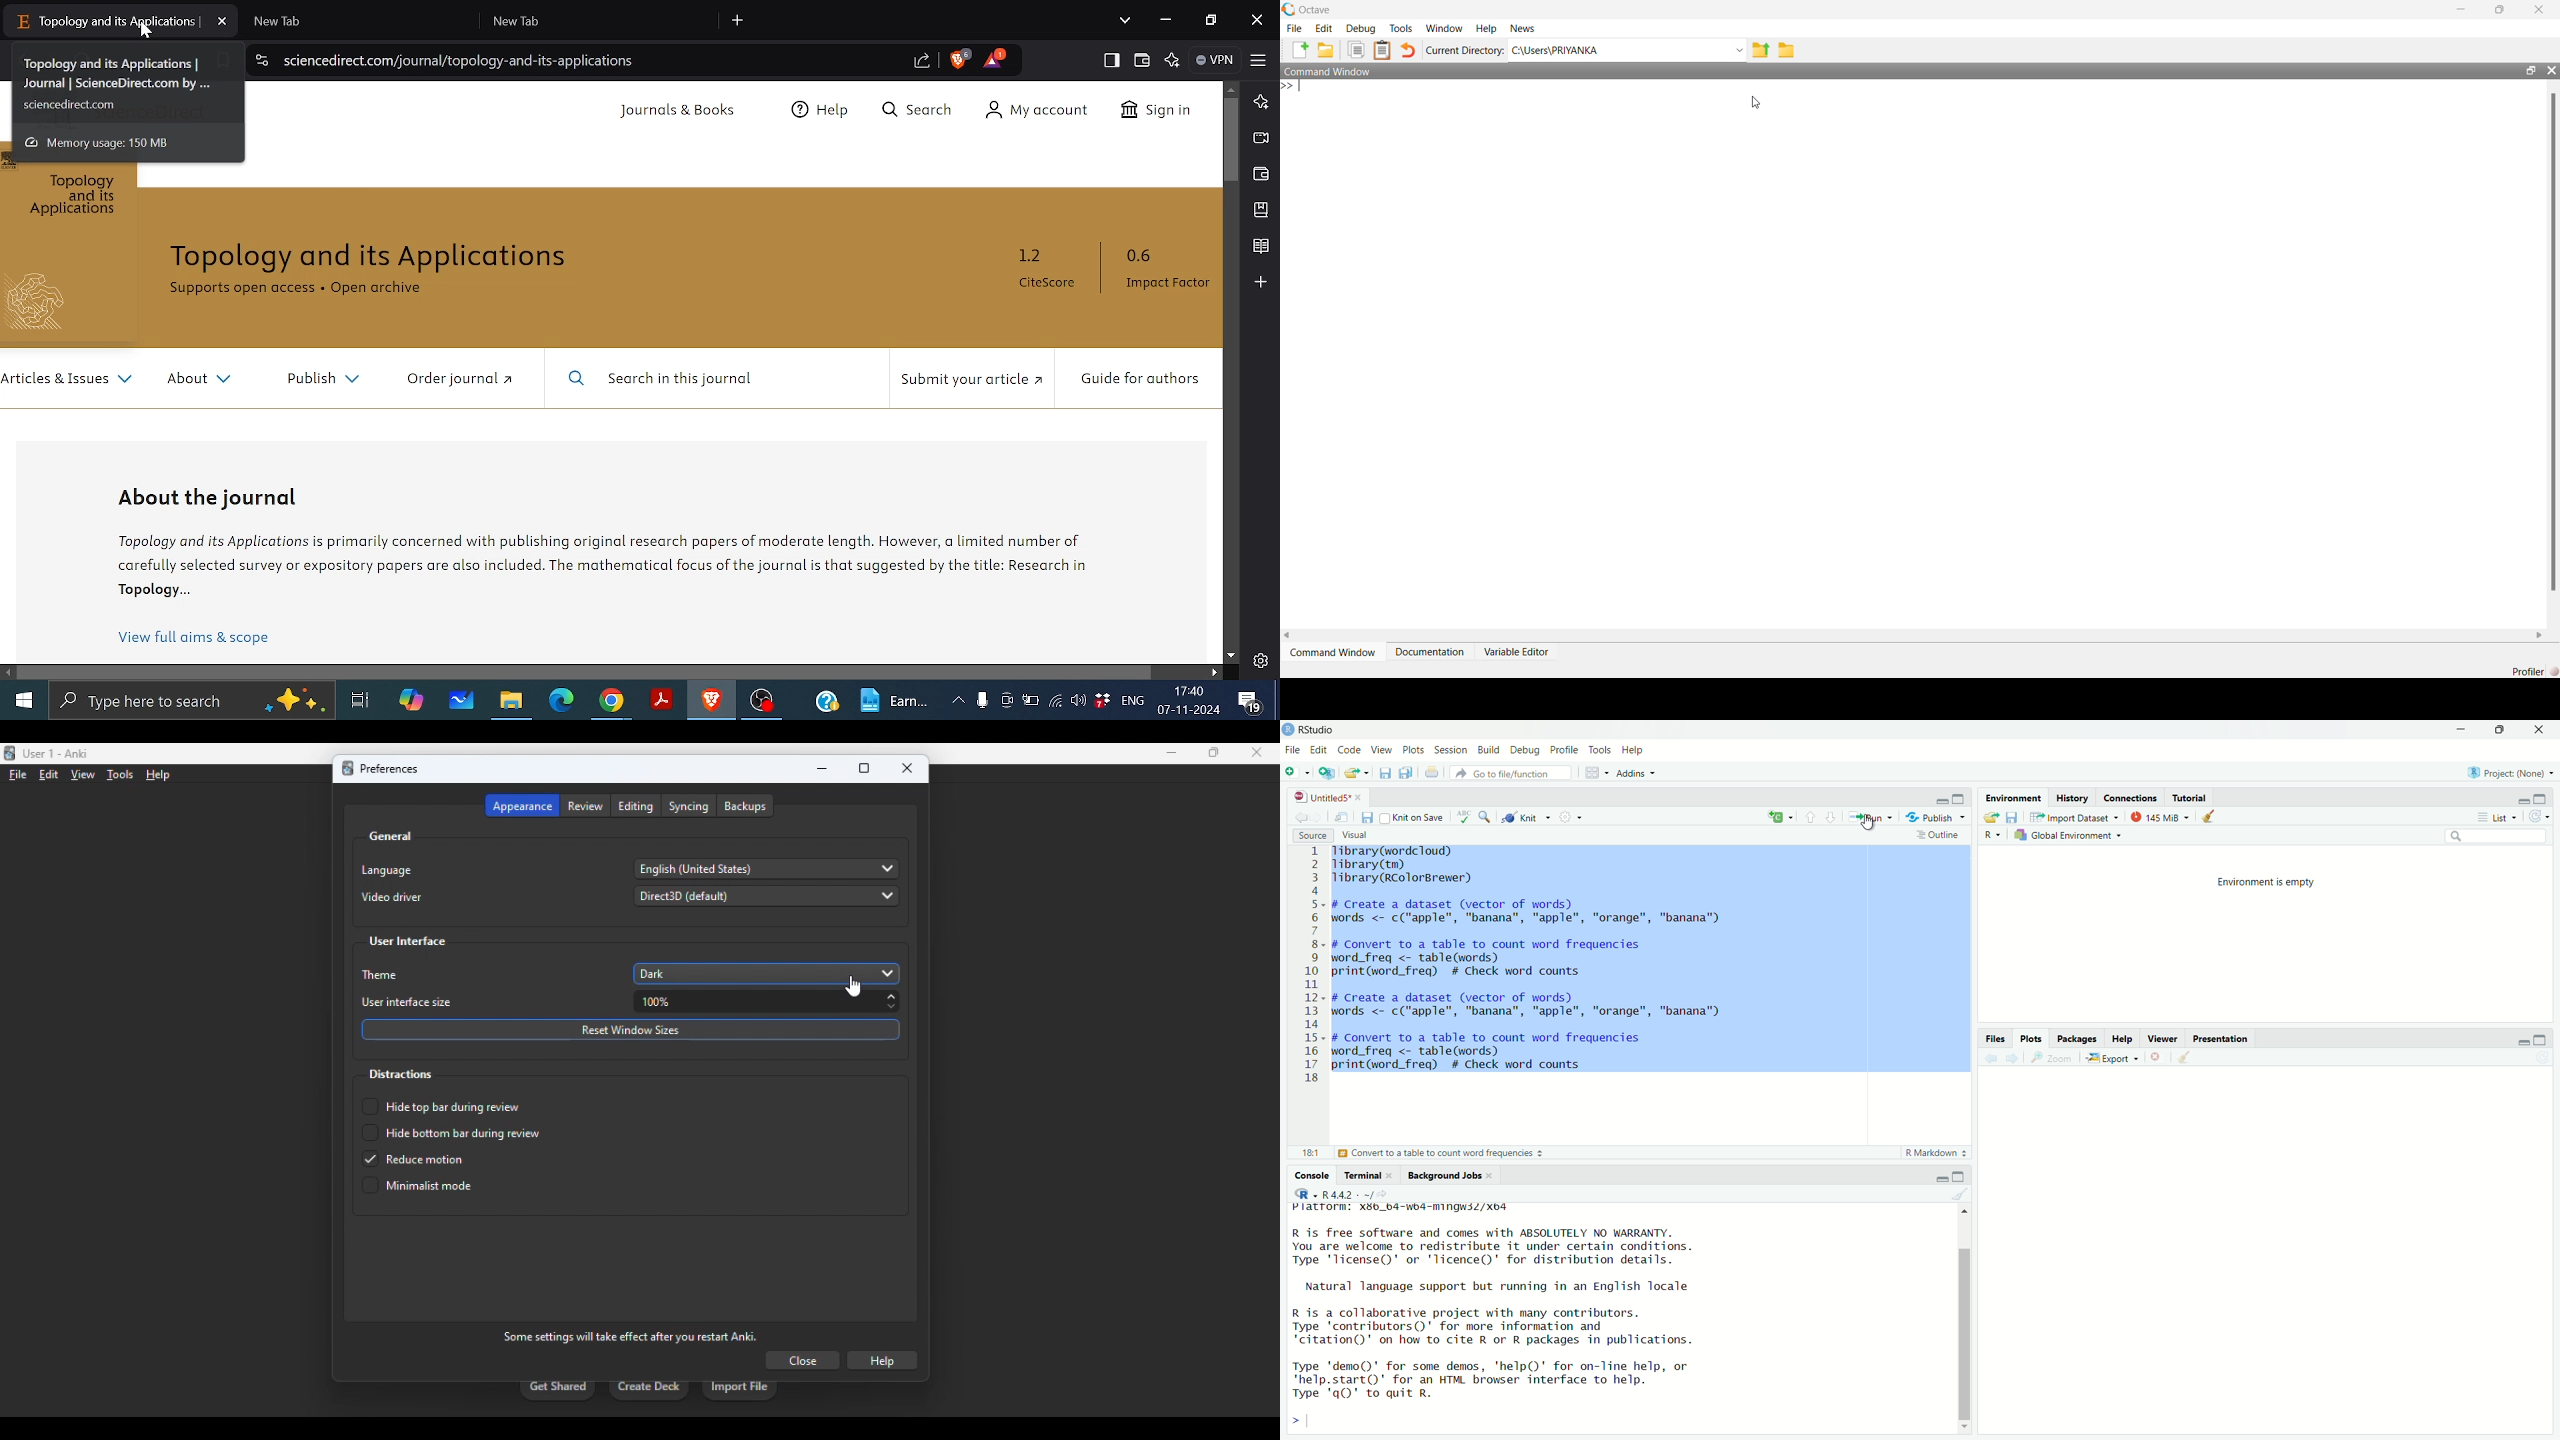 This screenshot has height=1456, width=2576. Describe the element at coordinates (2520, 1044) in the screenshot. I see `Minimize` at that location.